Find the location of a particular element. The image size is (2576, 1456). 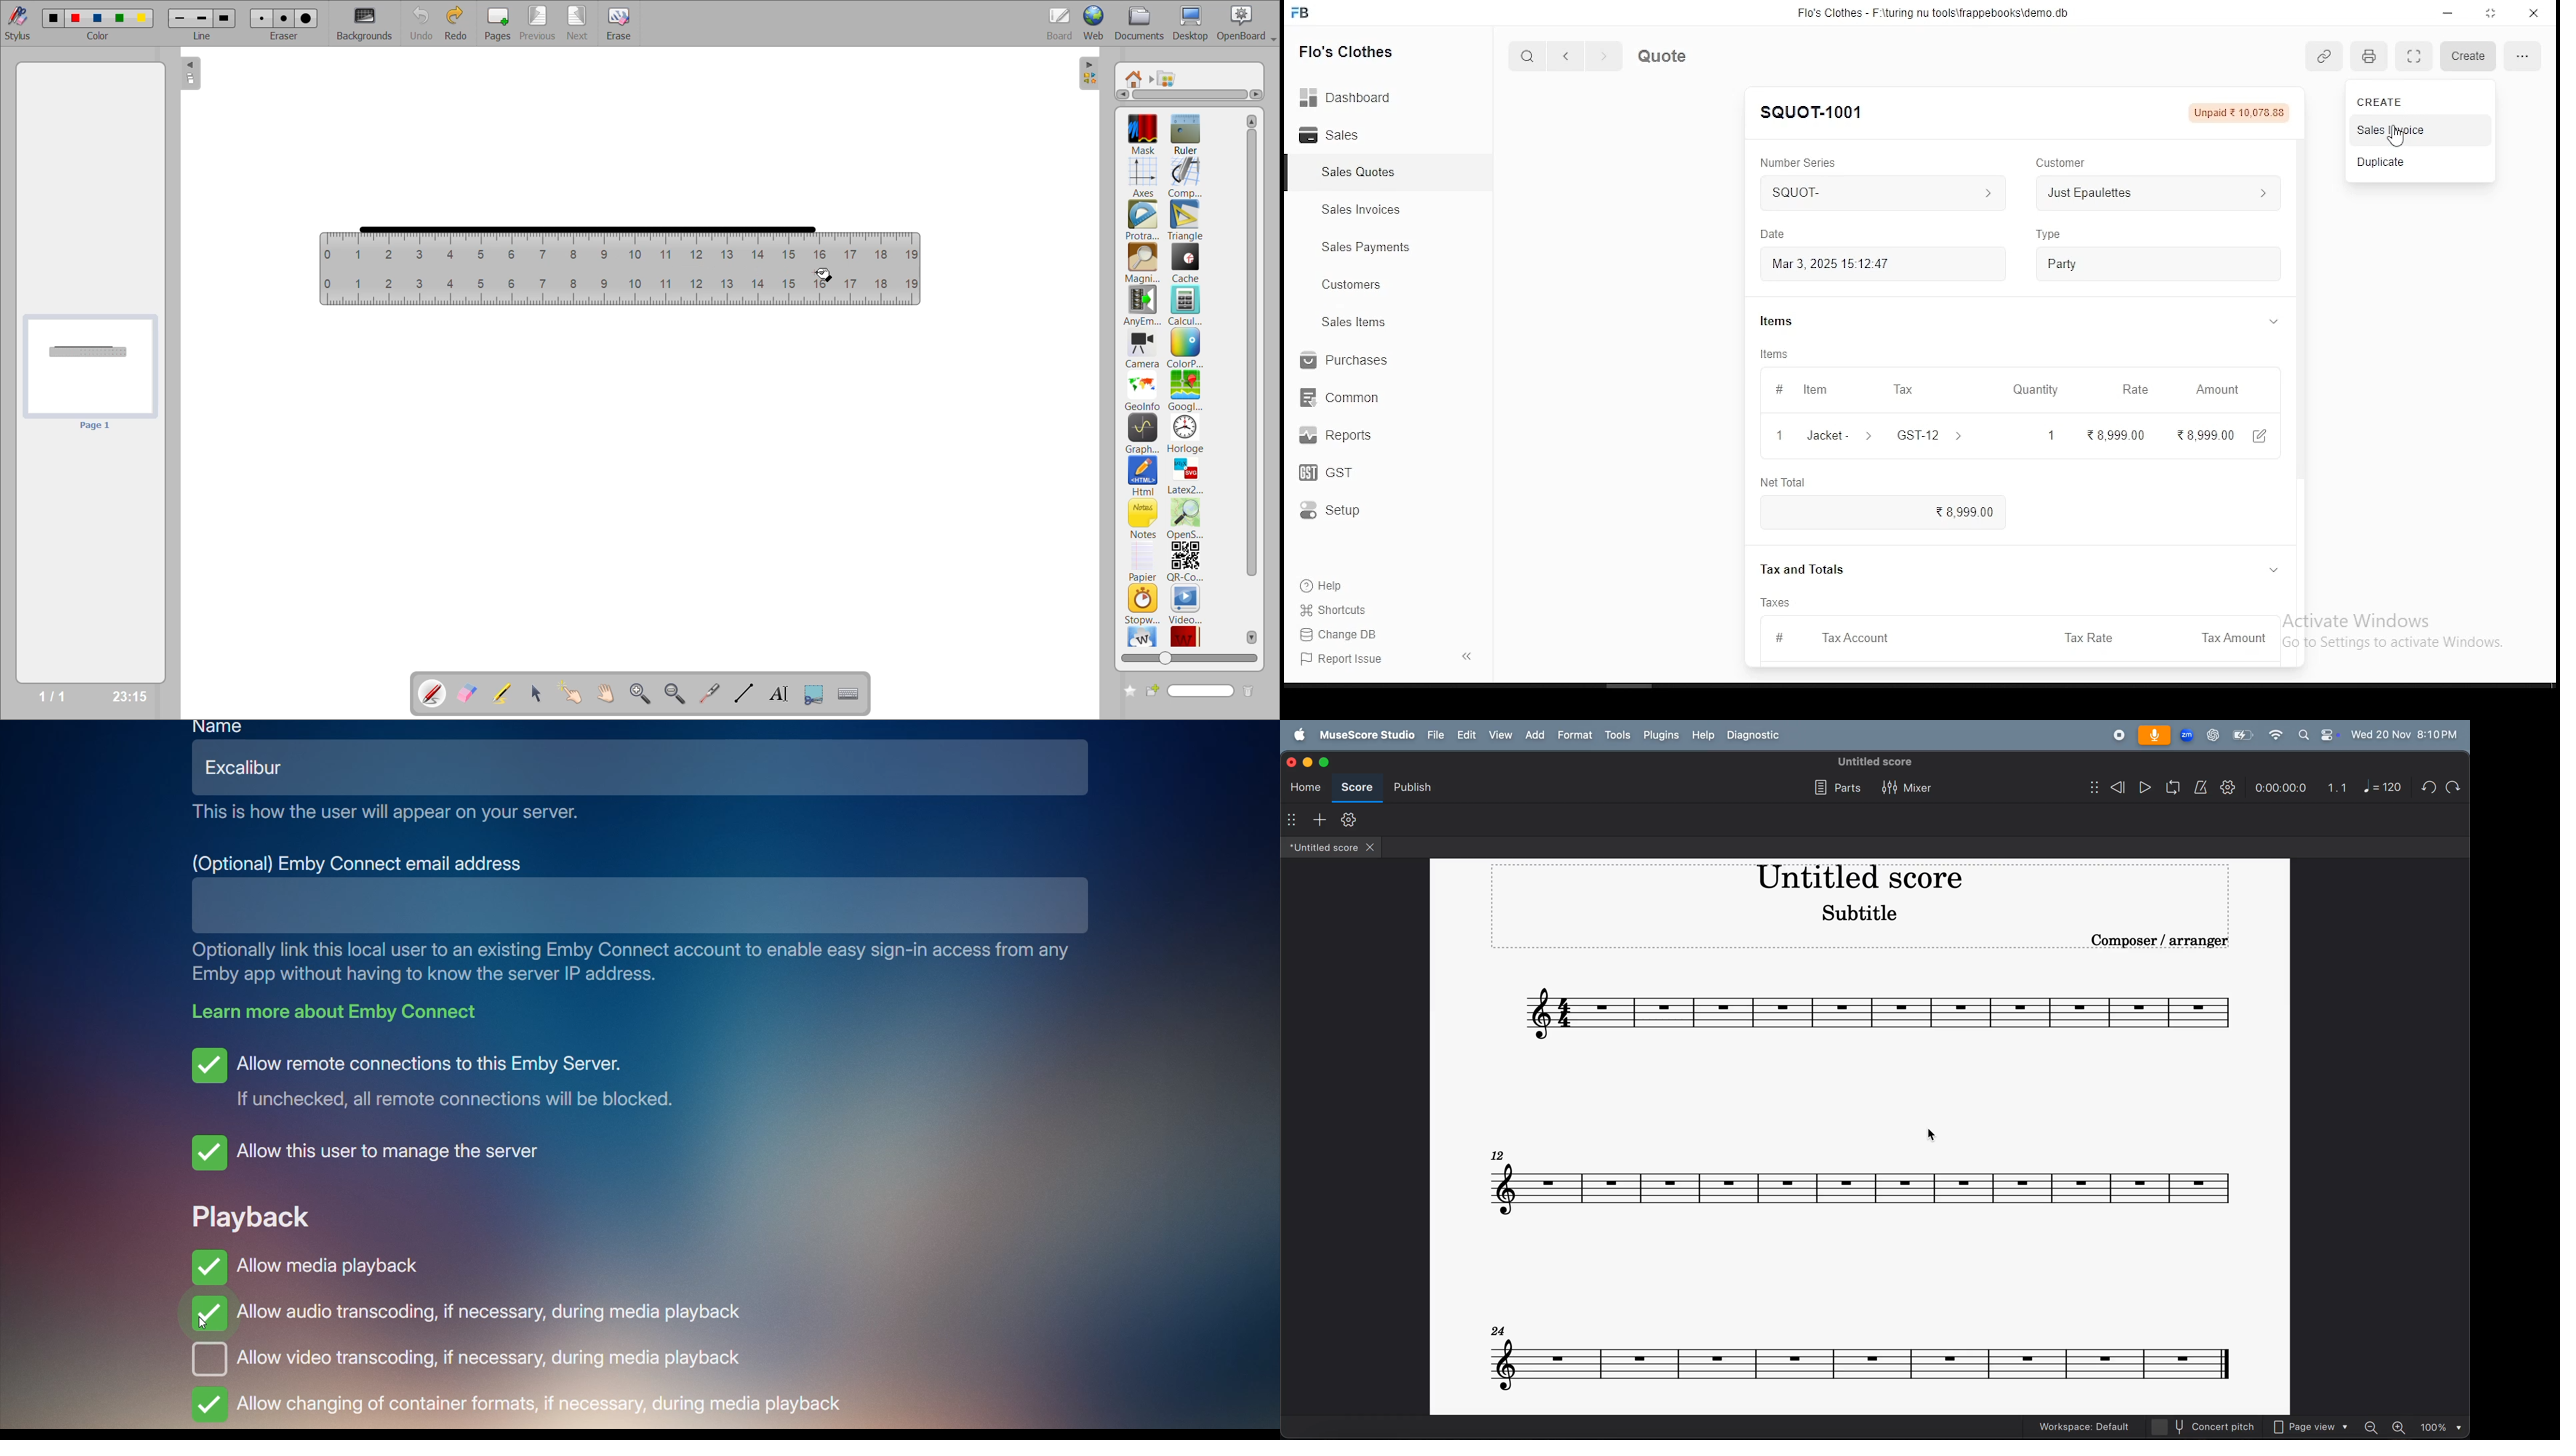

maximize is located at coordinates (2492, 13).